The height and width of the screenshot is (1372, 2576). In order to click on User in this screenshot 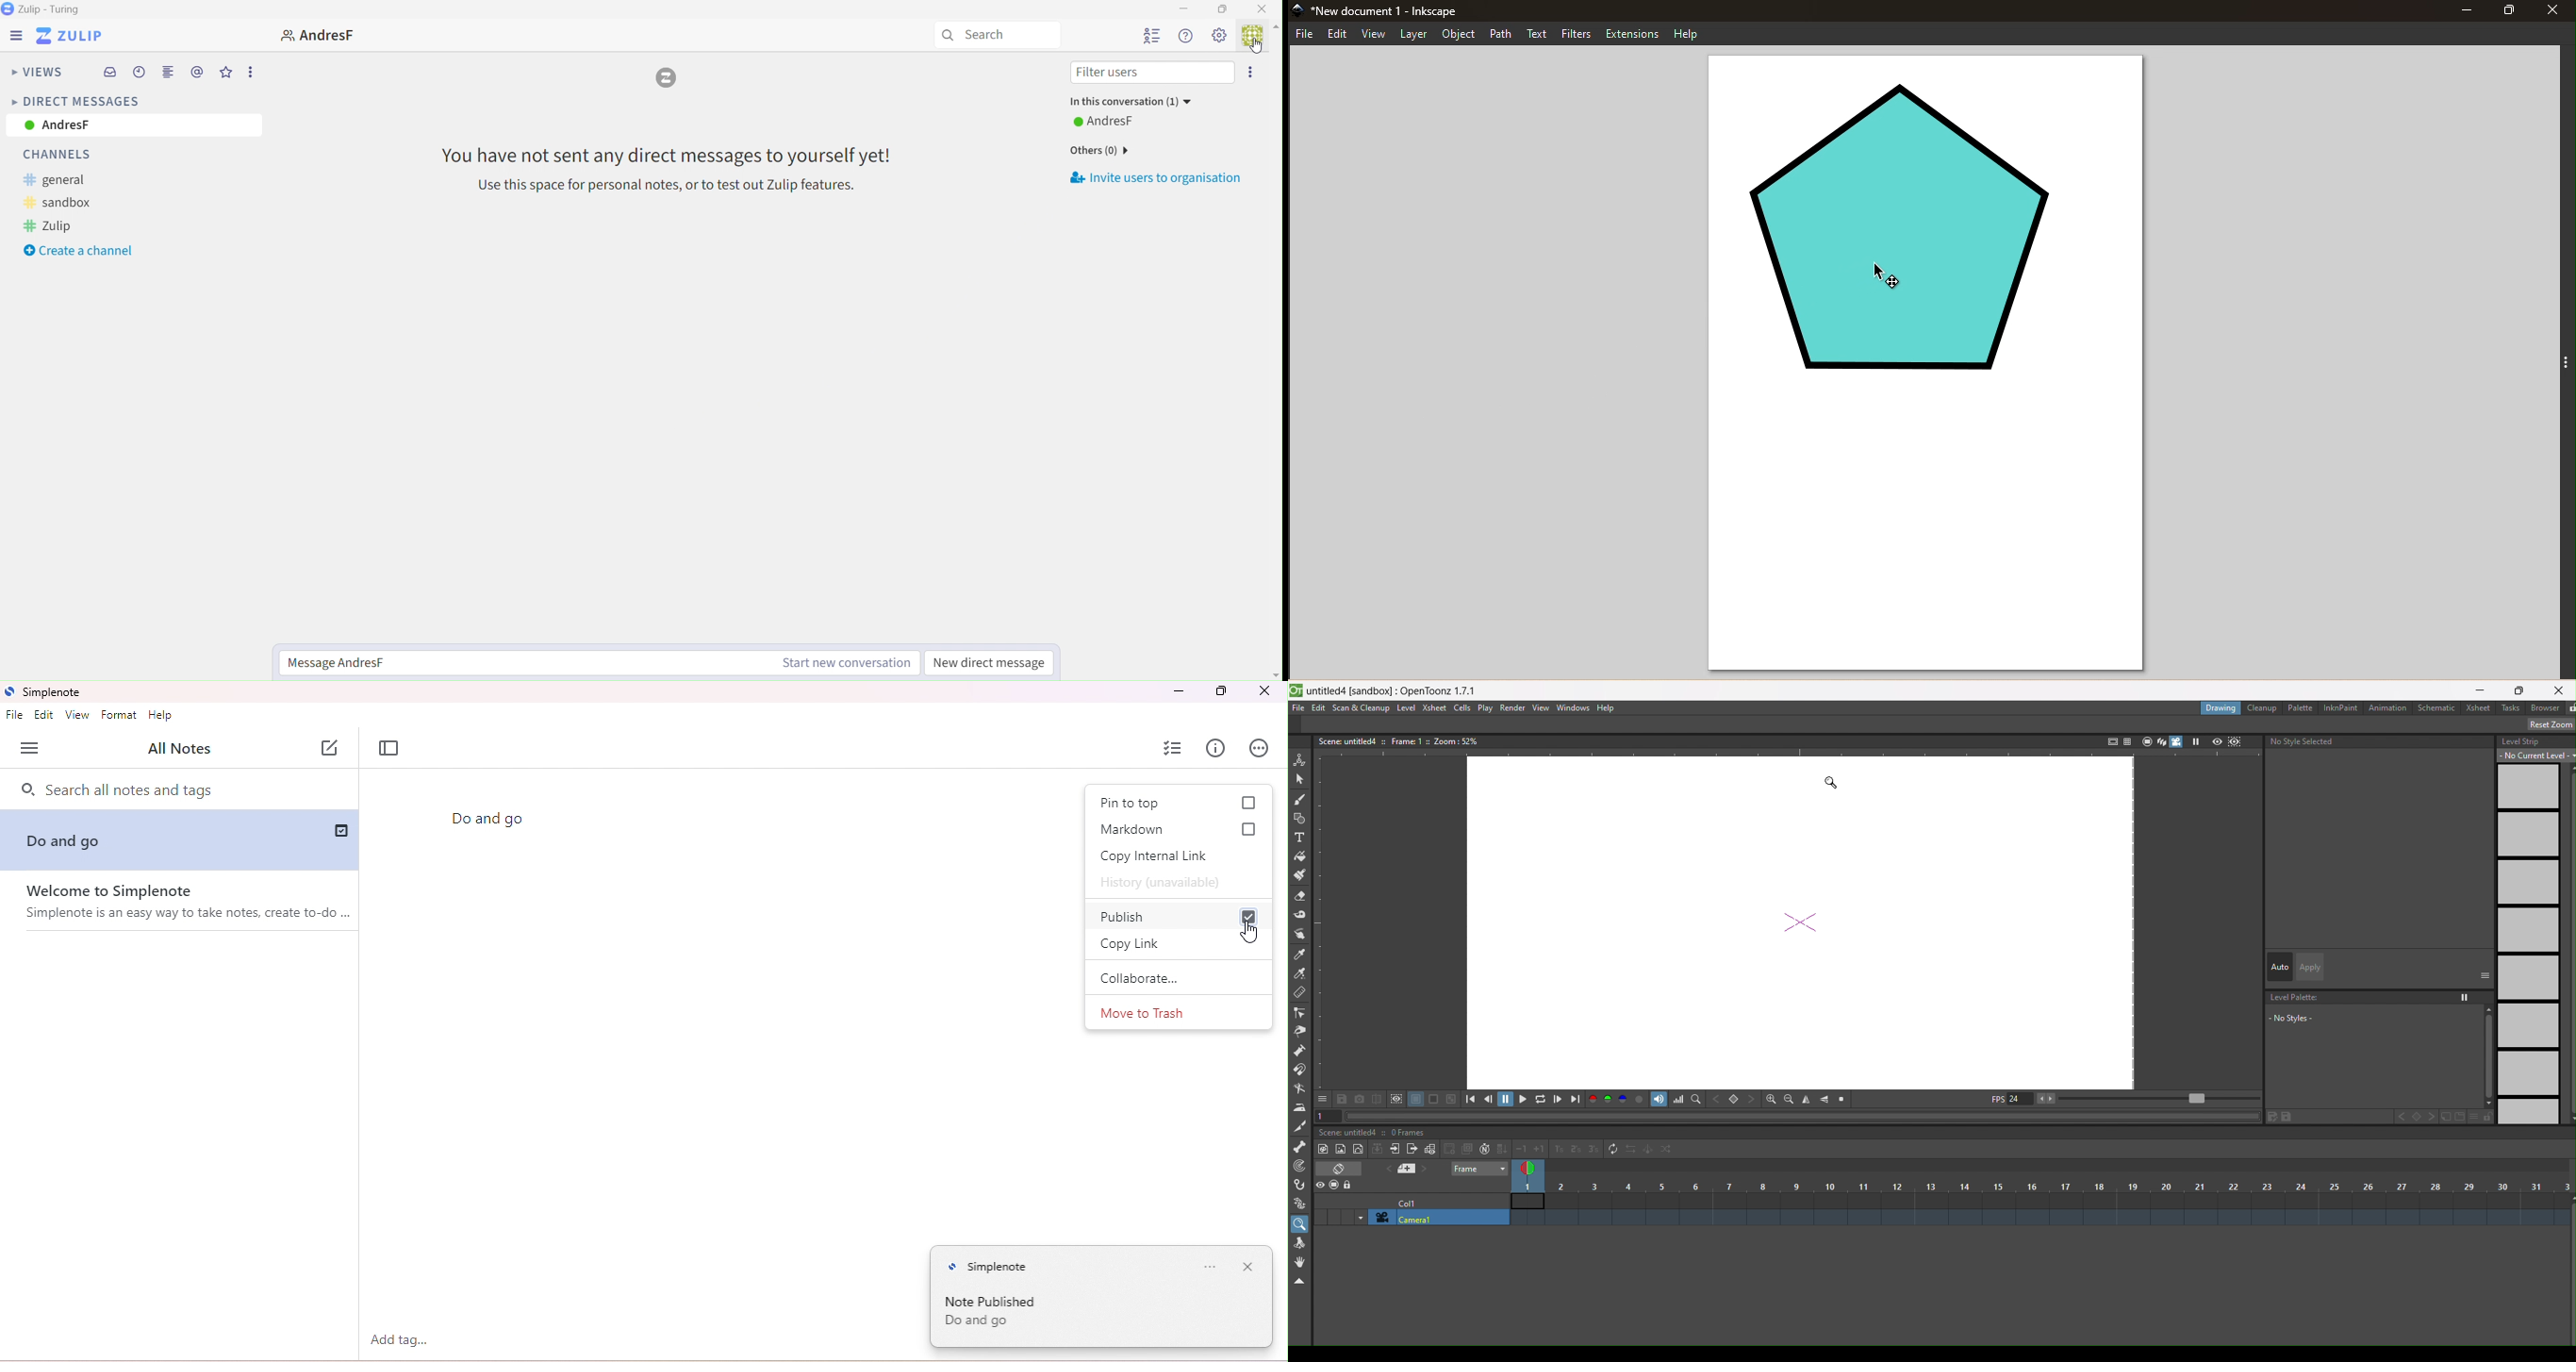, I will do `click(1259, 40)`.